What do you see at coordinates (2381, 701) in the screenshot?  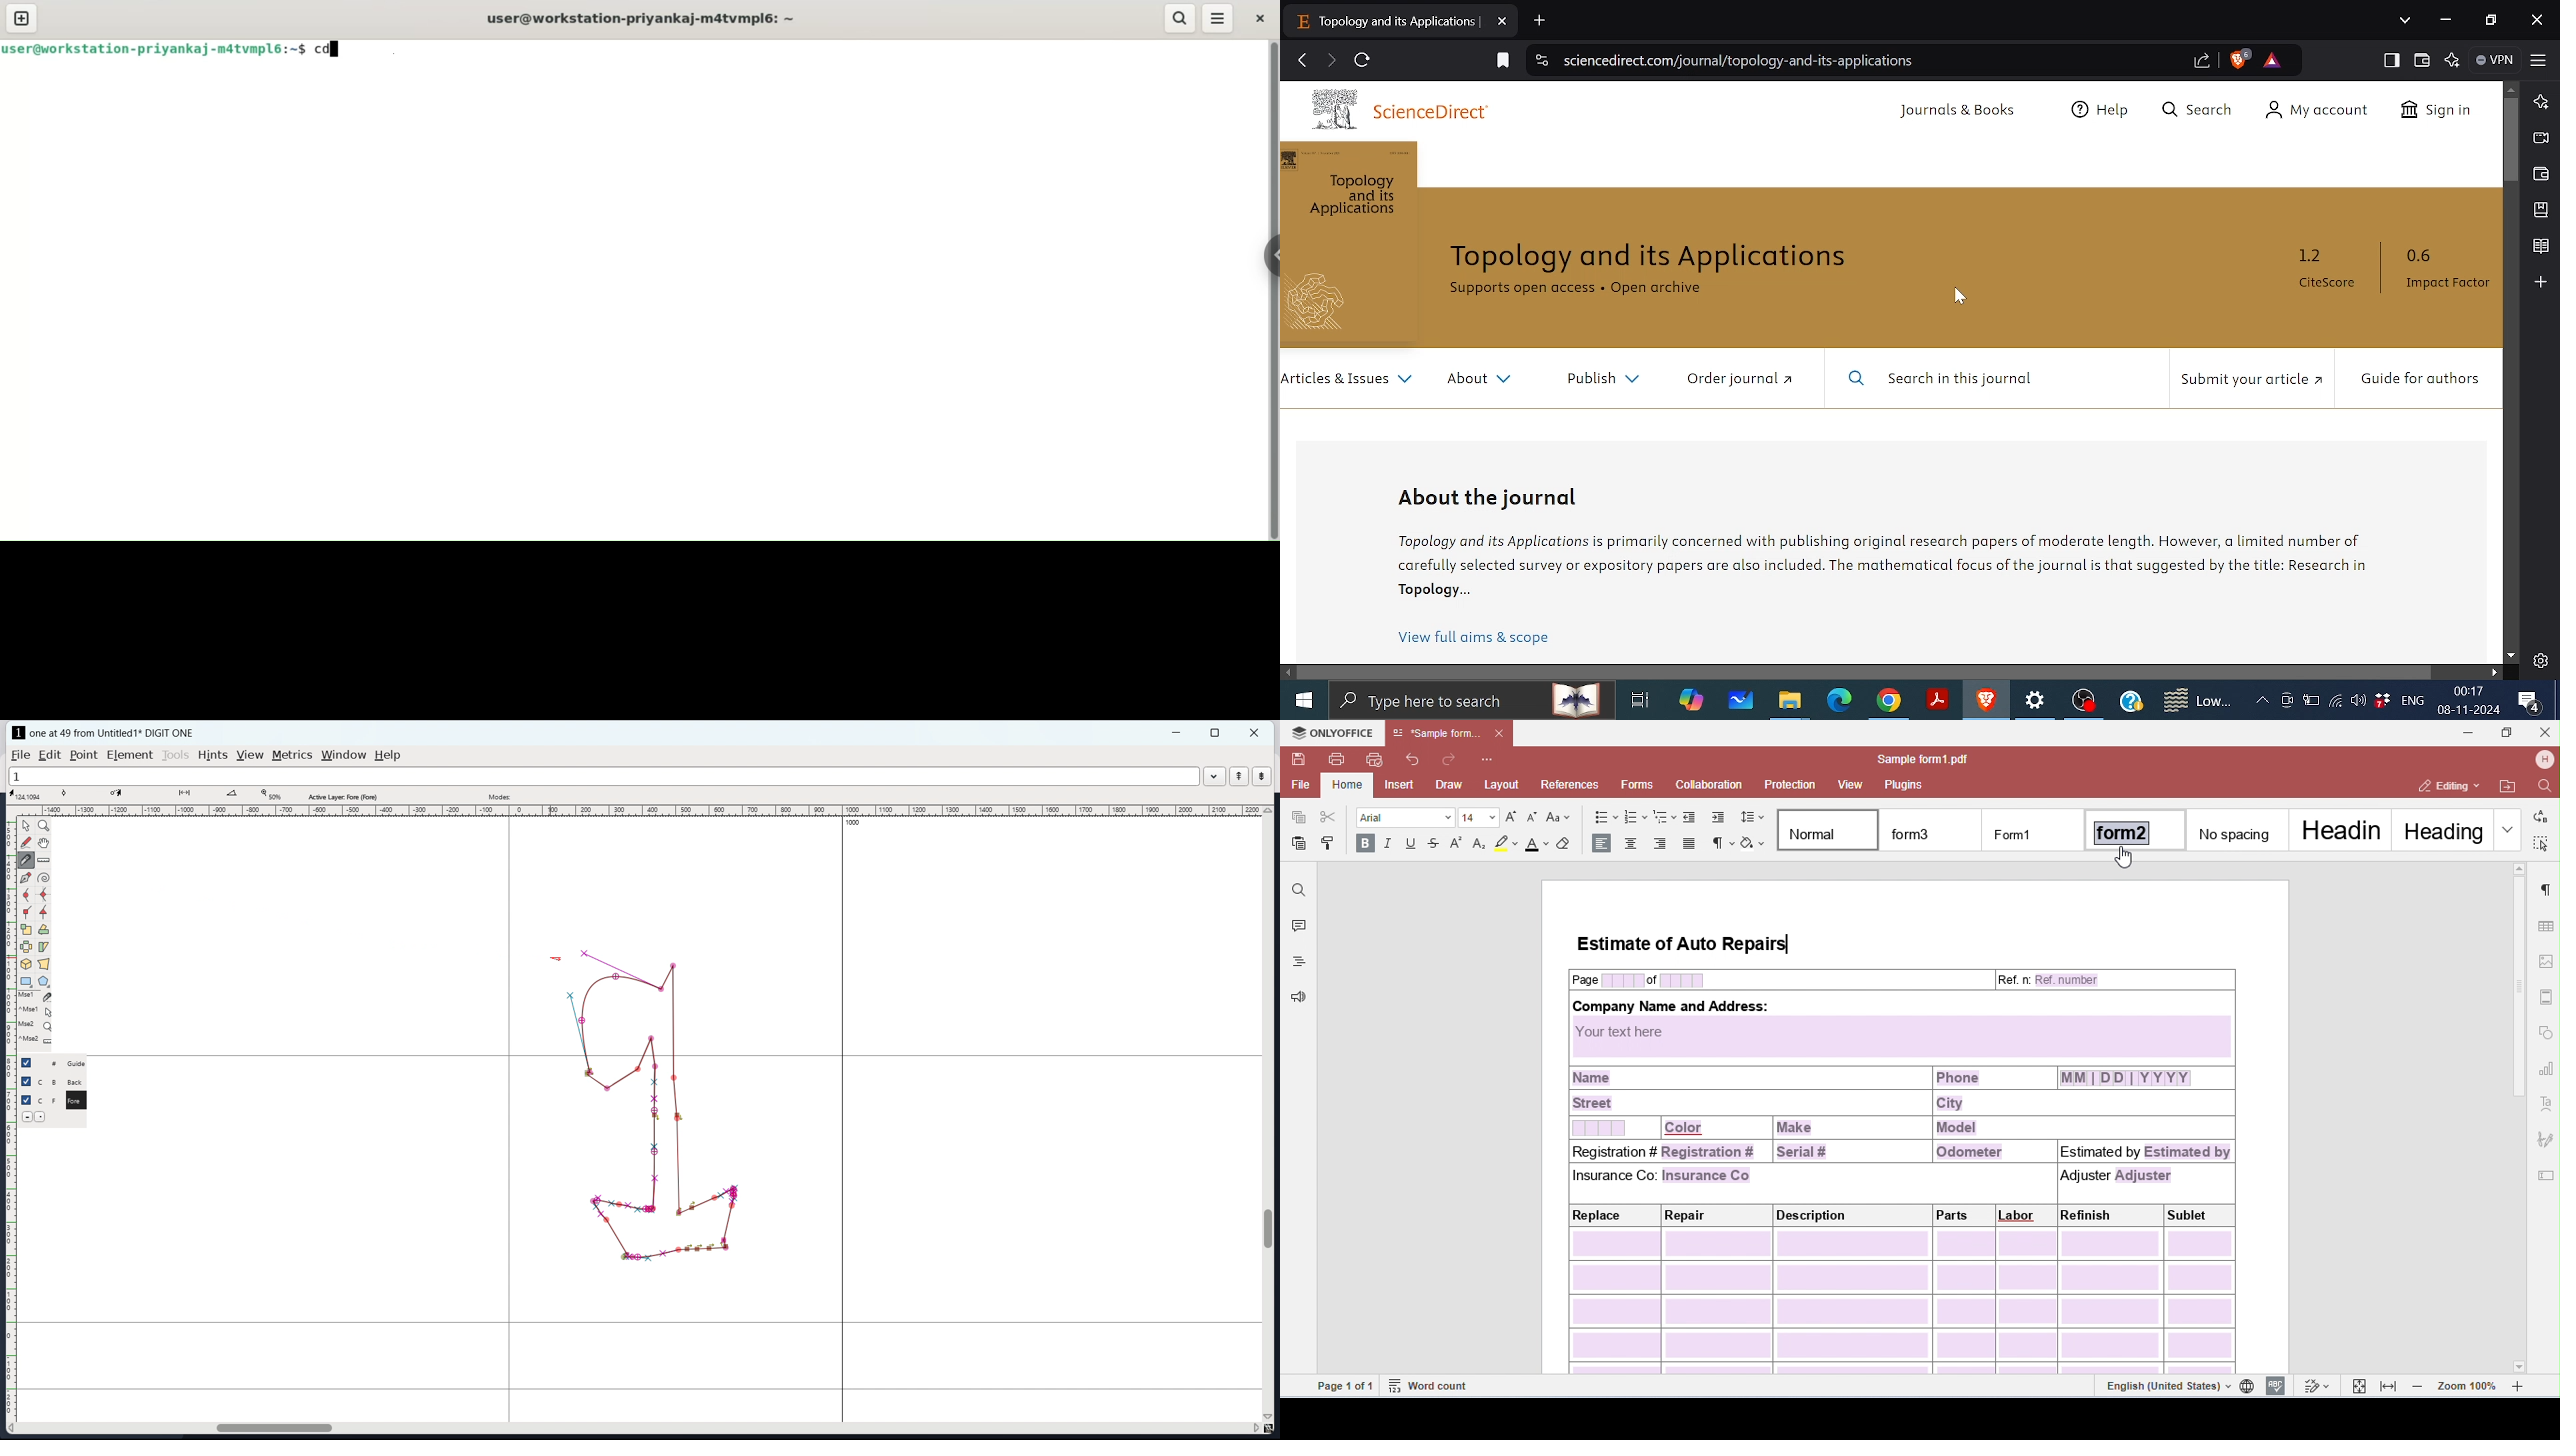 I see `Dropbox` at bounding box center [2381, 701].